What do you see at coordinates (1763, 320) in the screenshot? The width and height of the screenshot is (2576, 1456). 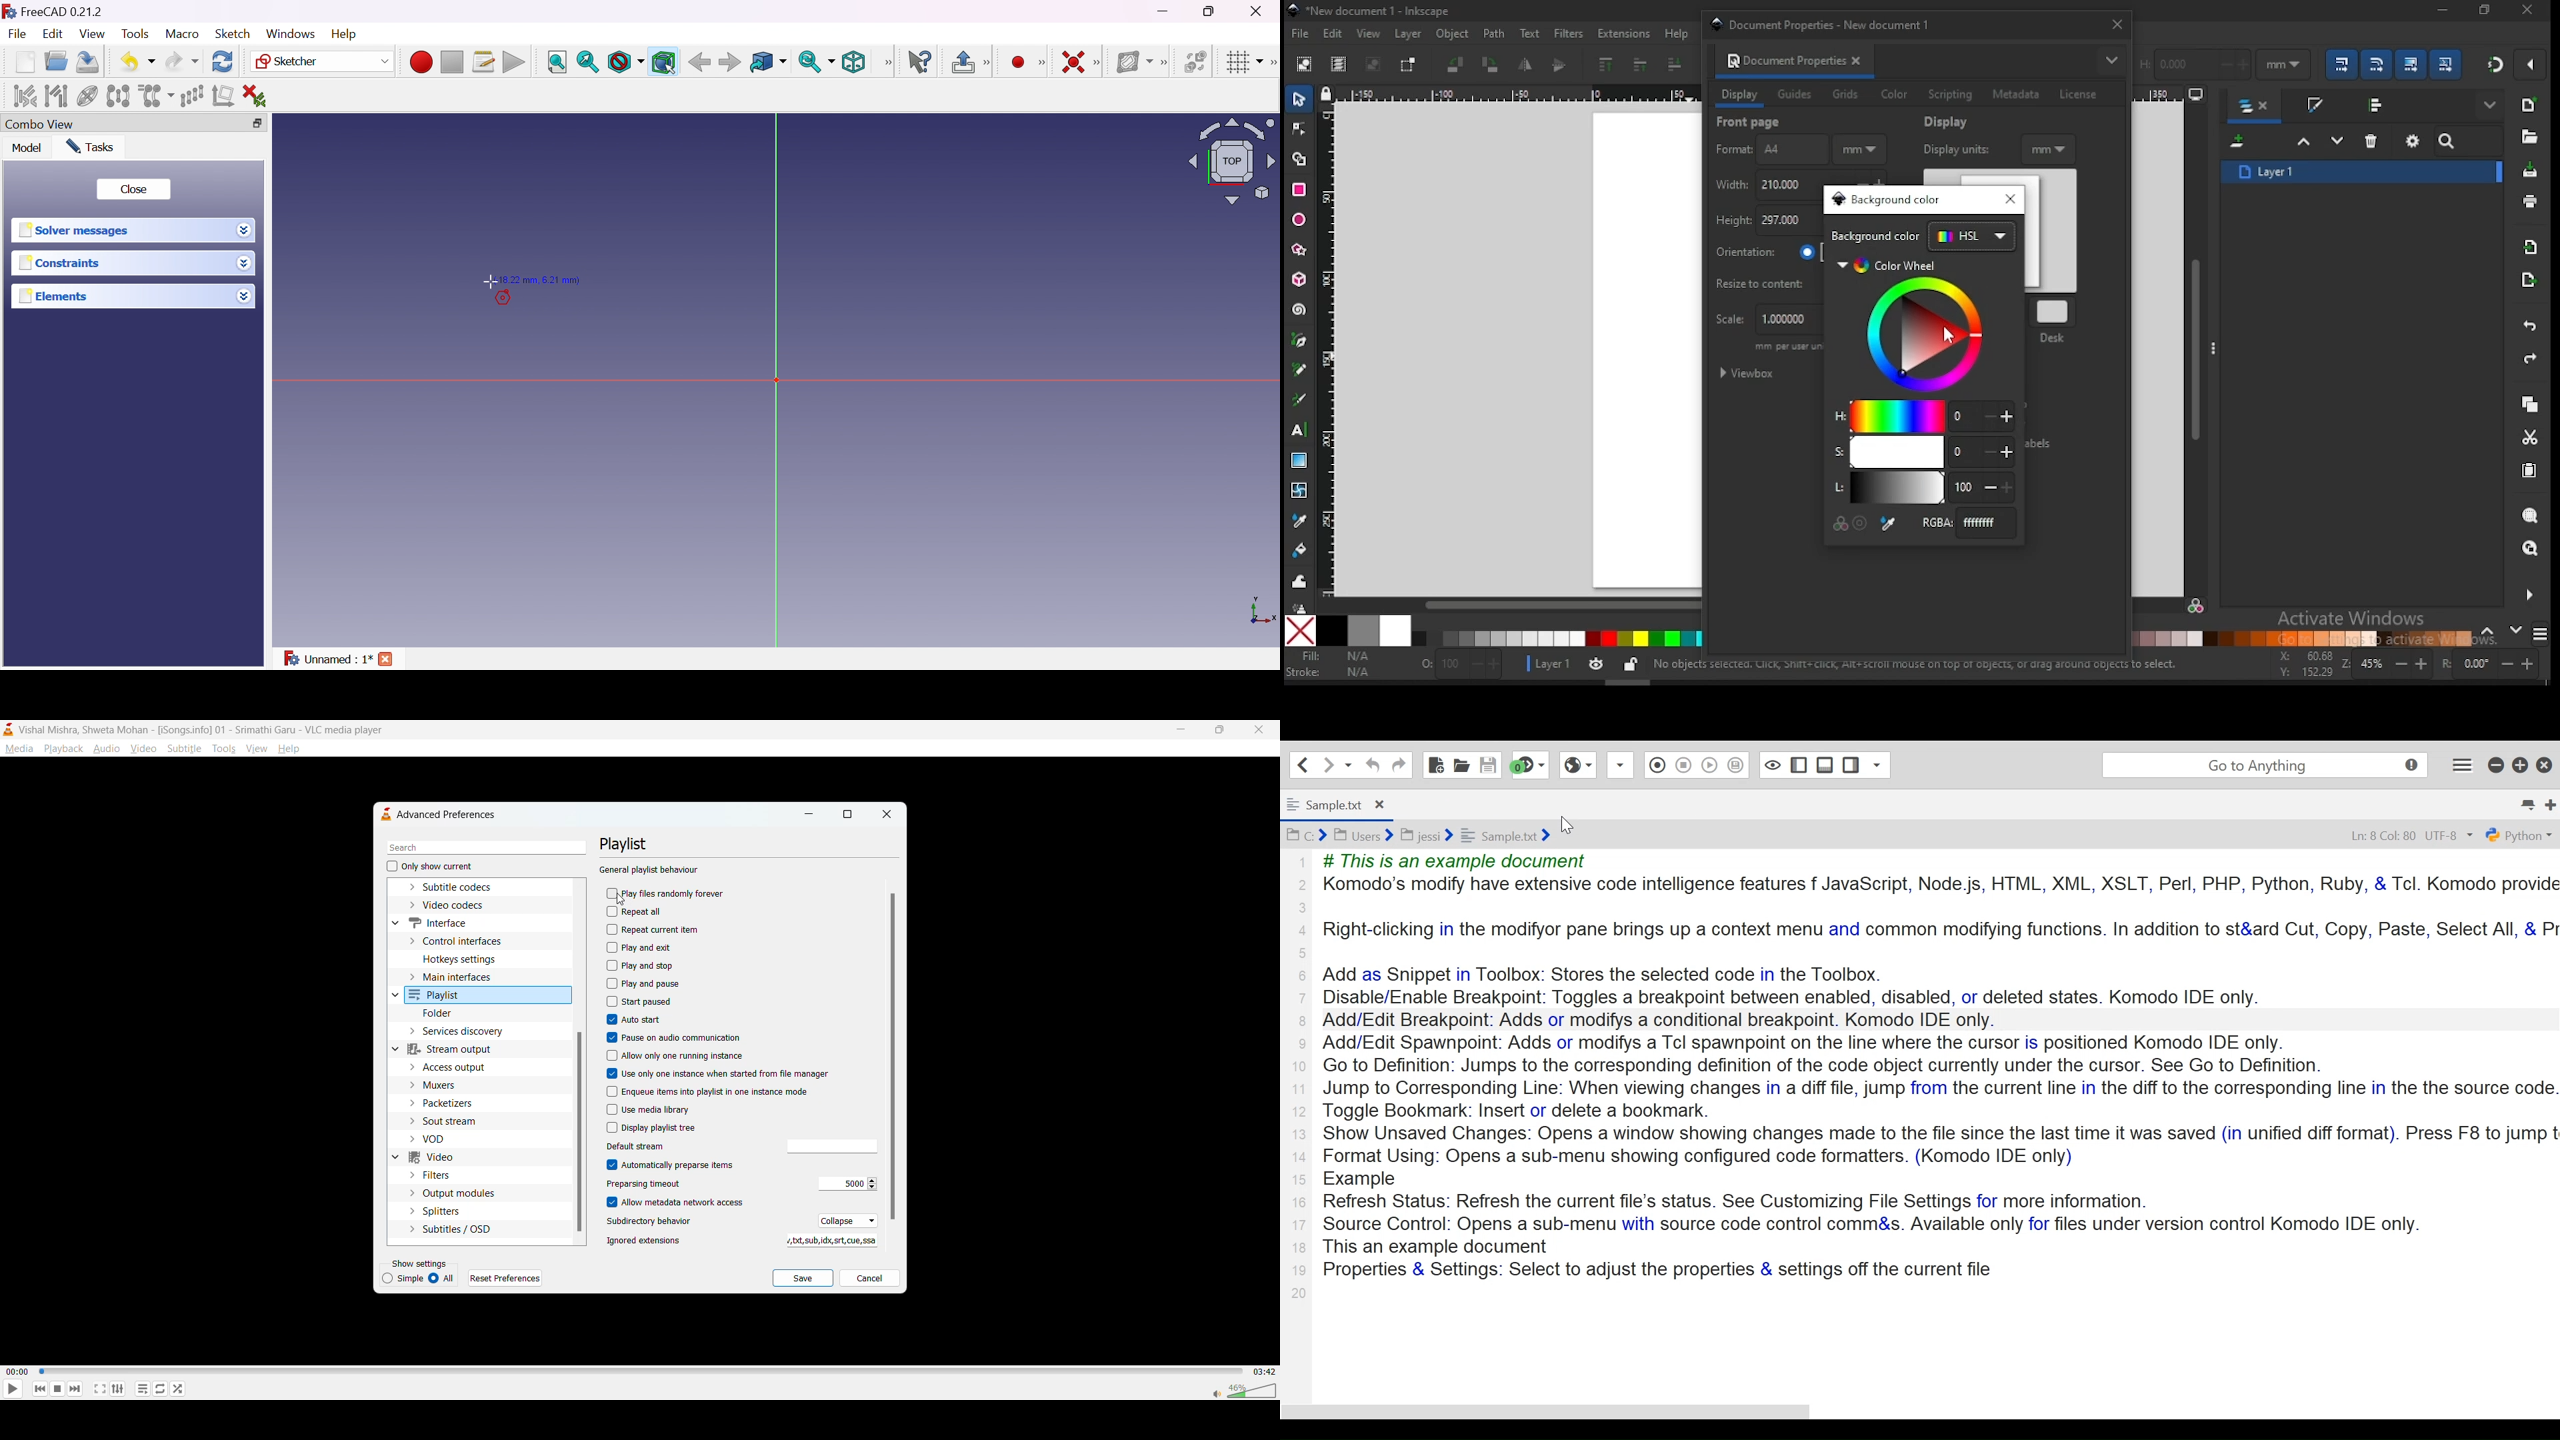 I see `scale` at bounding box center [1763, 320].